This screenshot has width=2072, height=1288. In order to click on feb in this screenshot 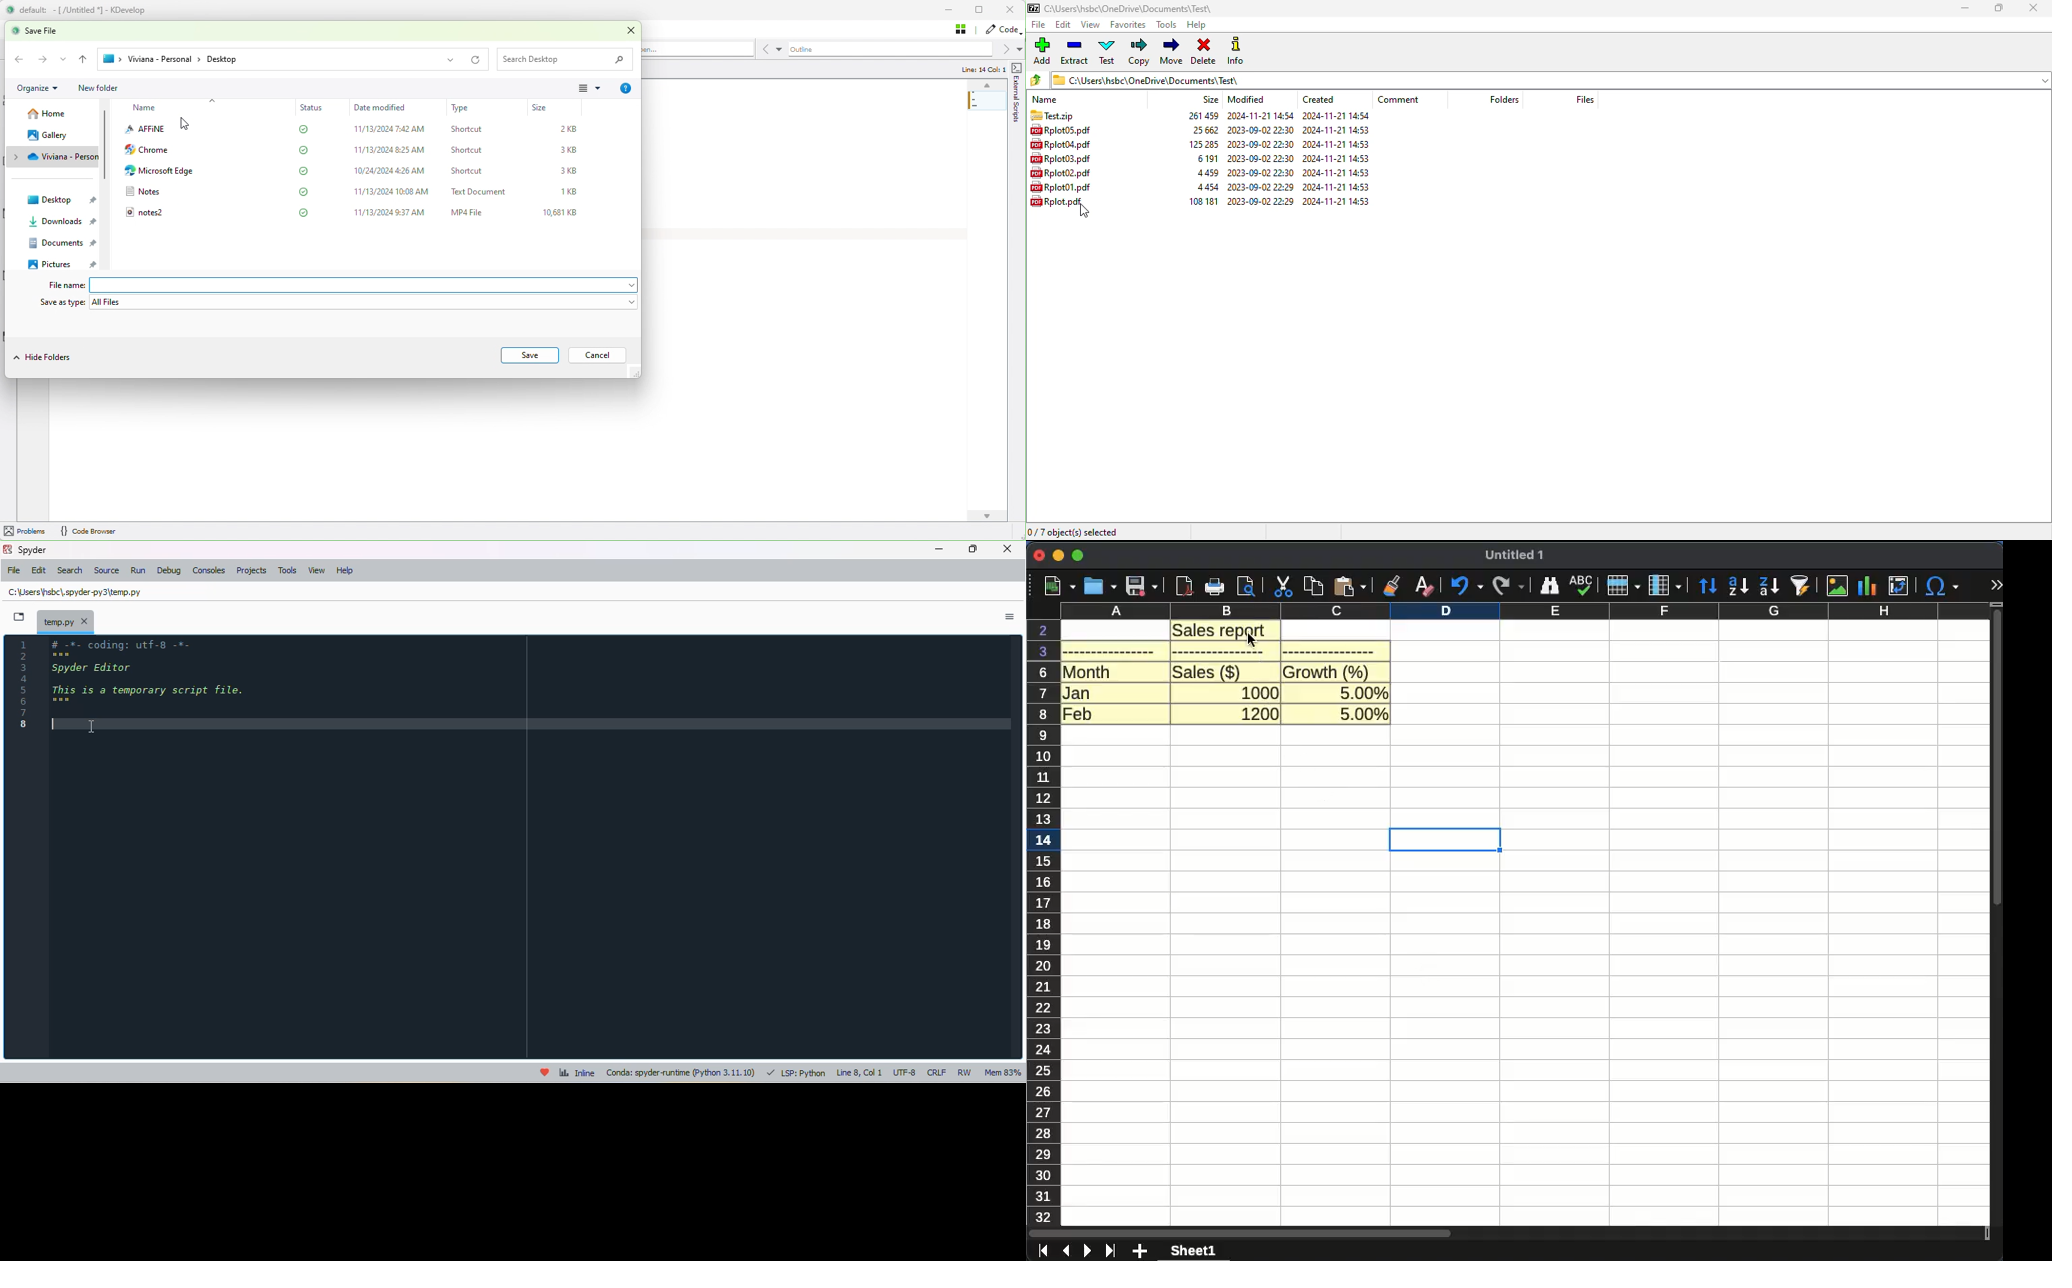, I will do `click(1077, 712)`.